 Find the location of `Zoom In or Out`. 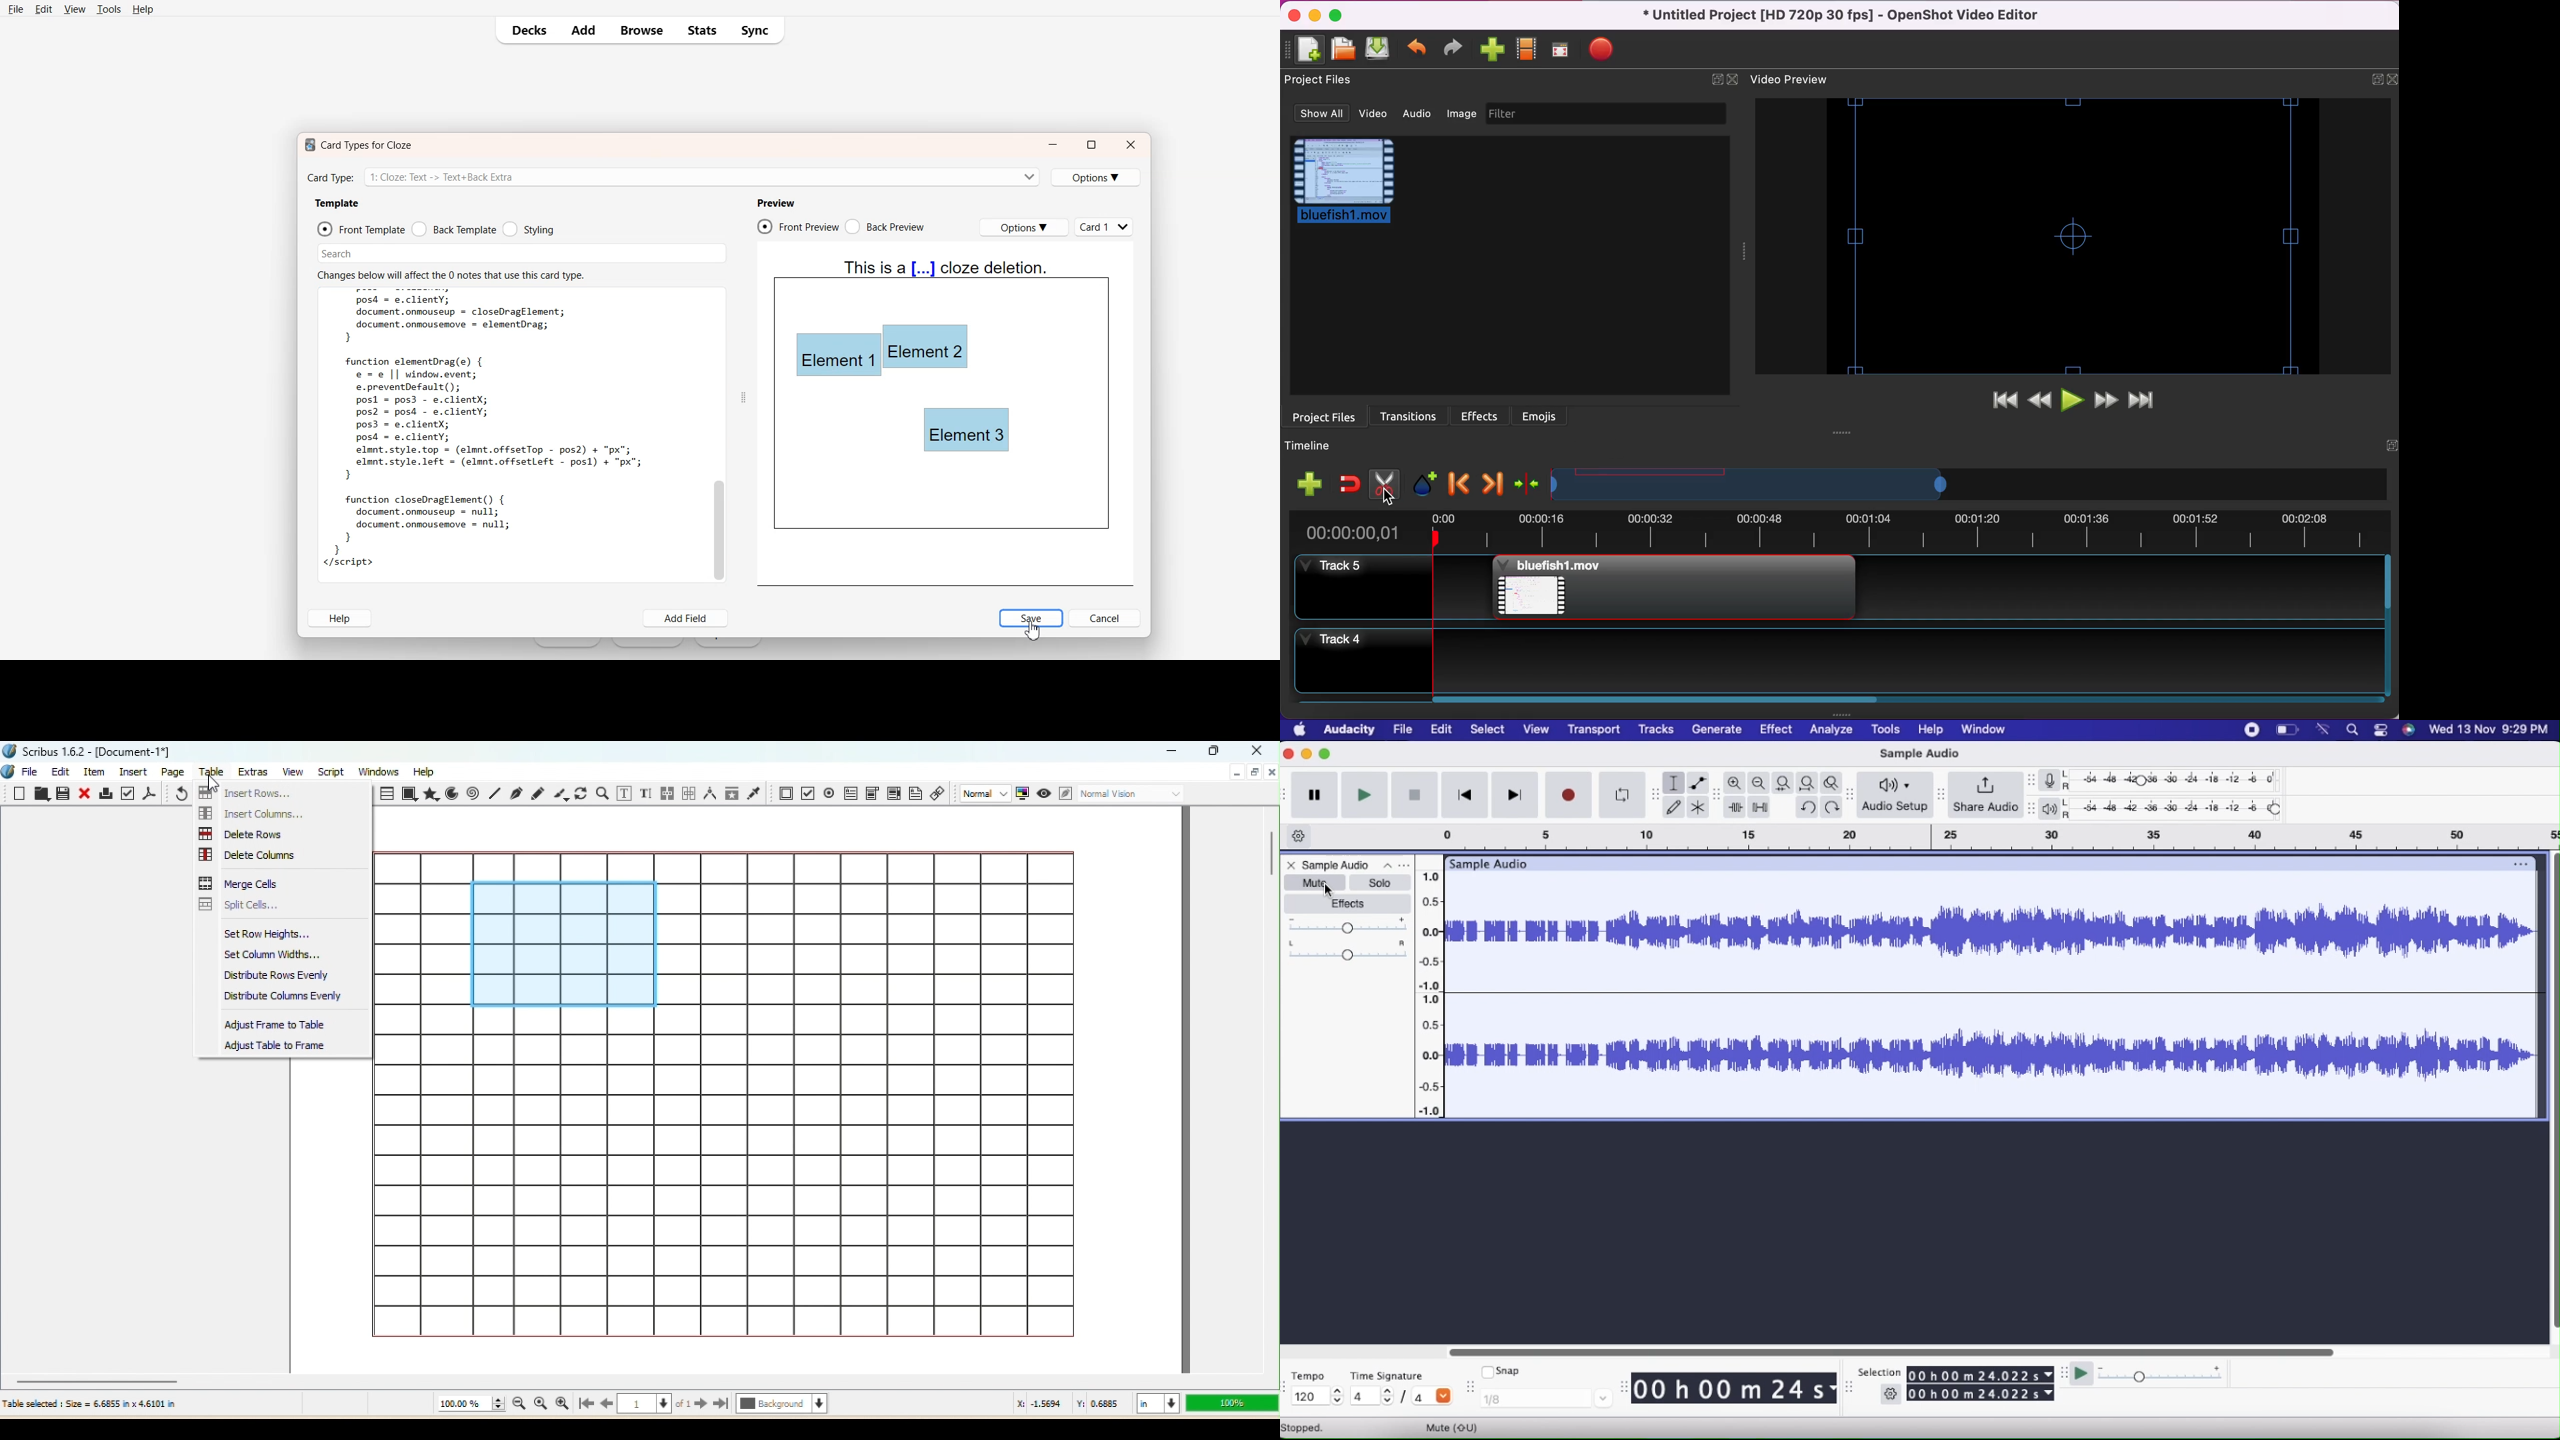

Zoom In or Out is located at coordinates (603, 792).